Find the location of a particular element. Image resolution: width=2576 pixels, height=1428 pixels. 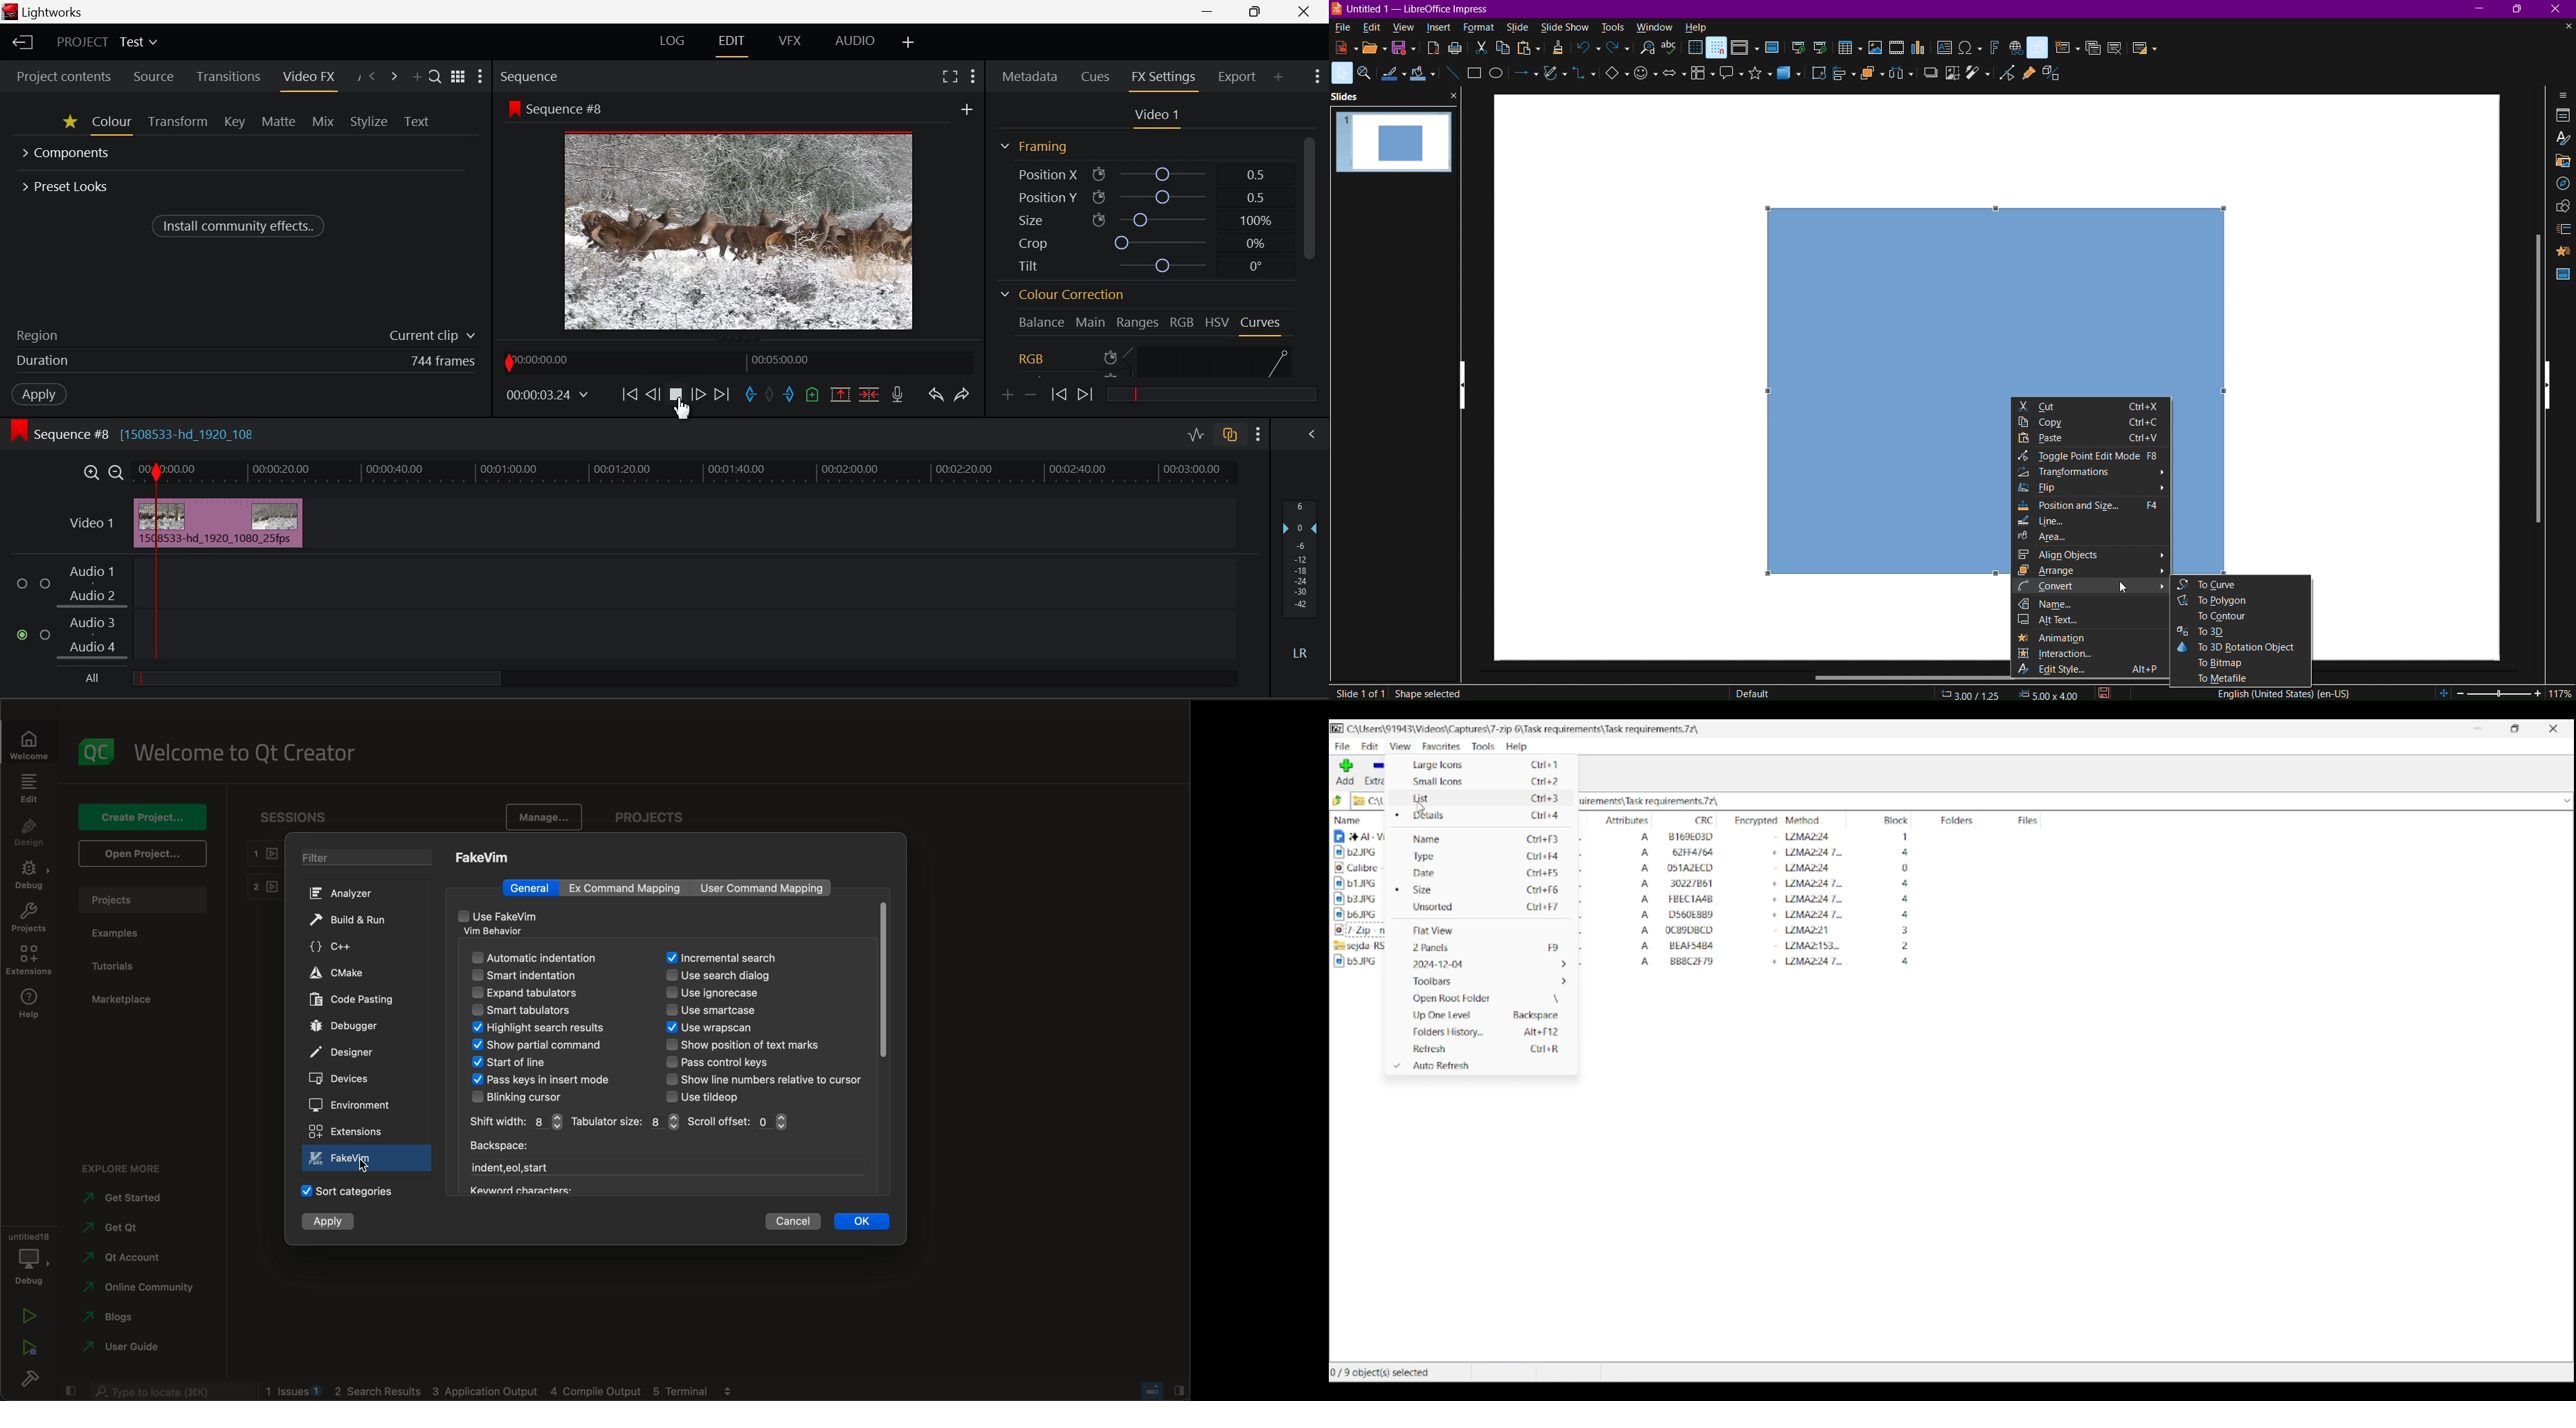

Convert is located at coordinates (2090, 587).